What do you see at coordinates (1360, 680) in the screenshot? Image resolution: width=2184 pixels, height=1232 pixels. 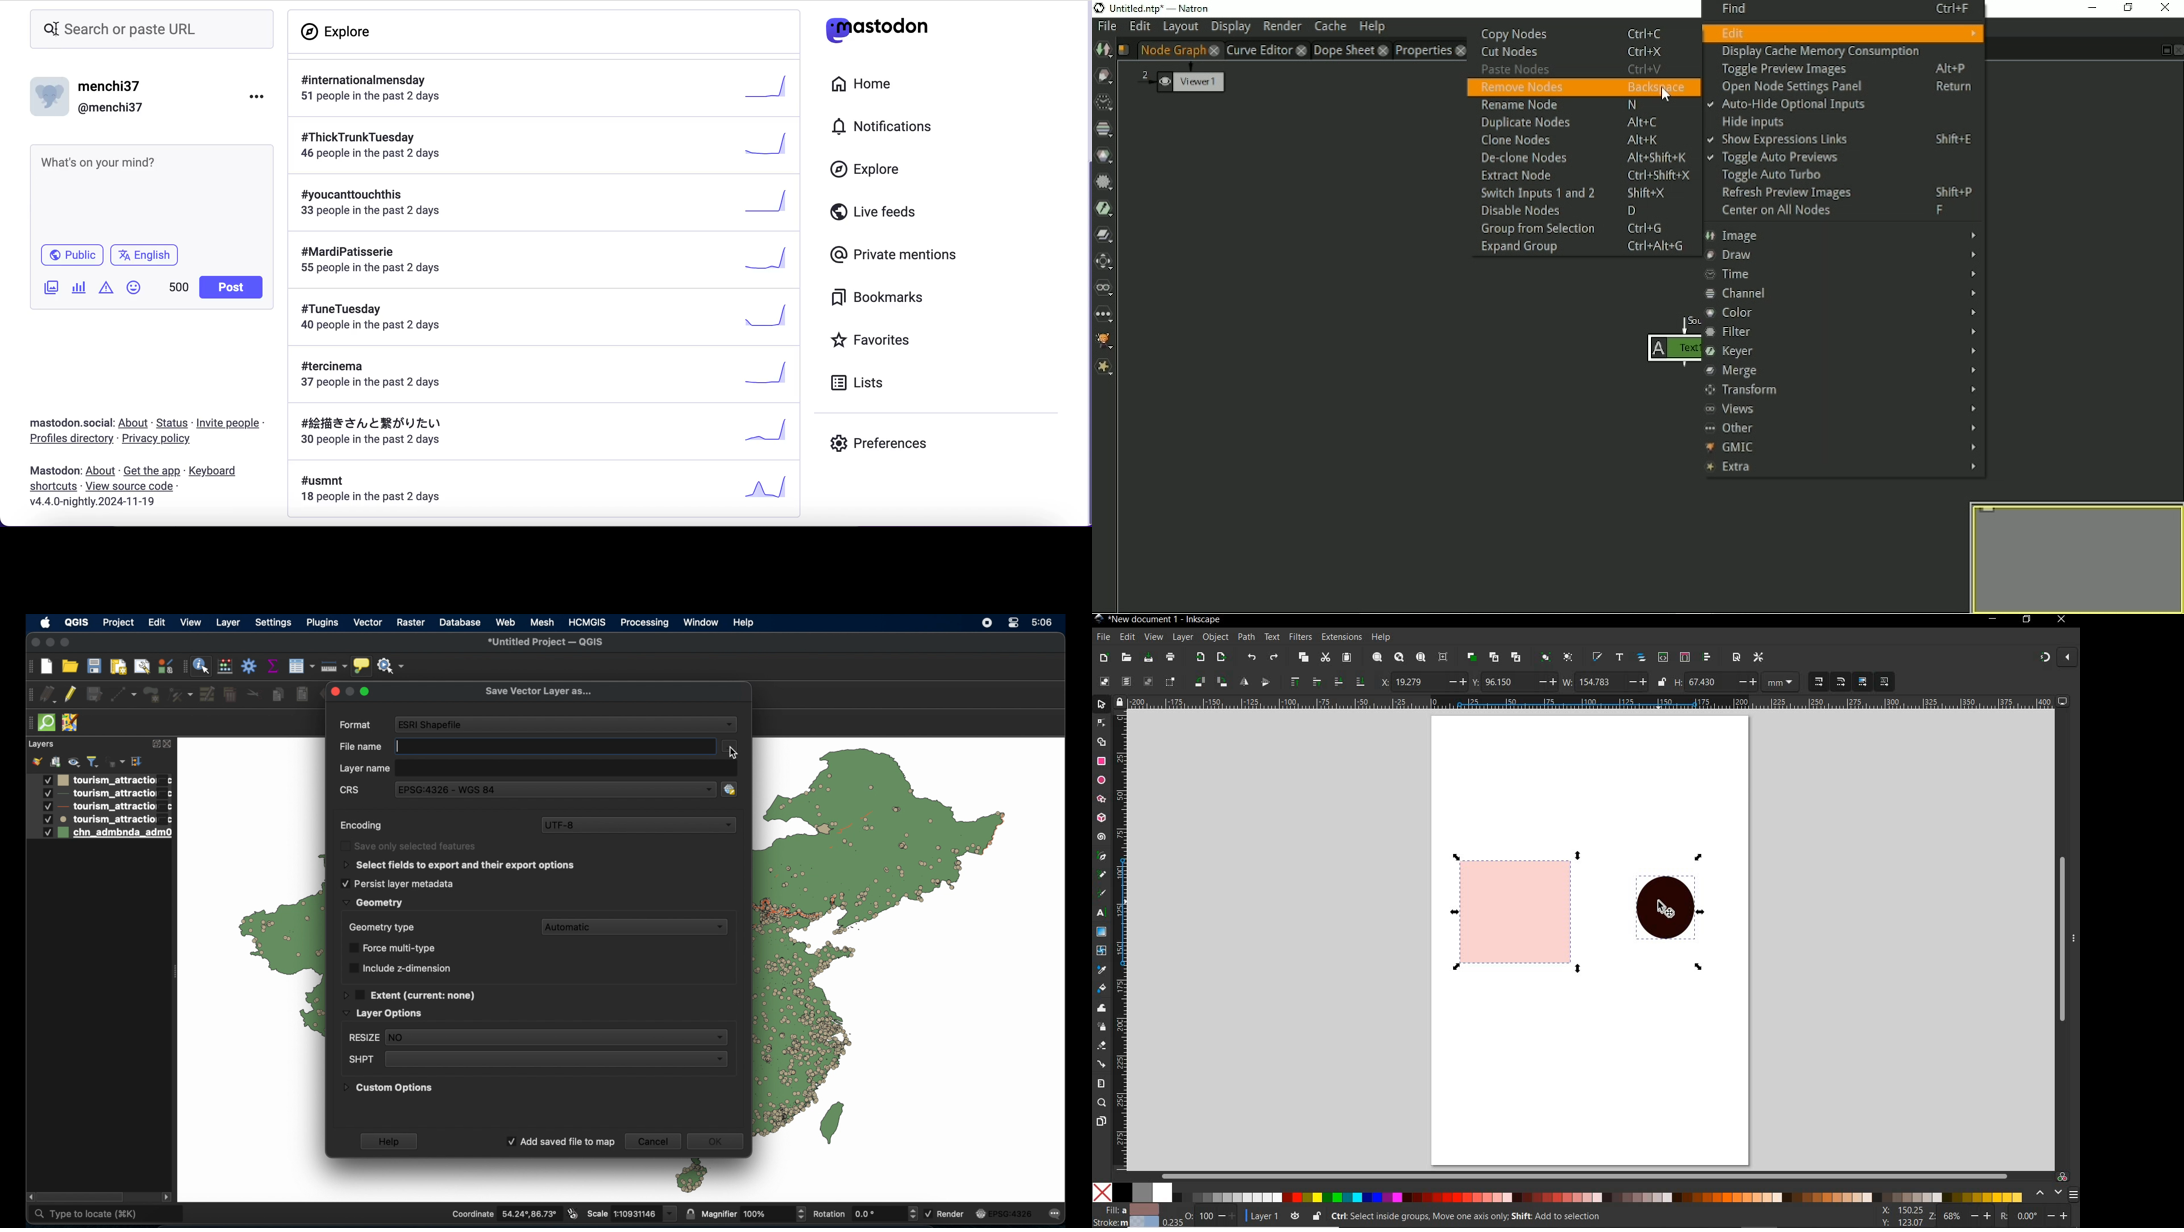 I see `lower to bottom` at bounding box center [1360, 680].